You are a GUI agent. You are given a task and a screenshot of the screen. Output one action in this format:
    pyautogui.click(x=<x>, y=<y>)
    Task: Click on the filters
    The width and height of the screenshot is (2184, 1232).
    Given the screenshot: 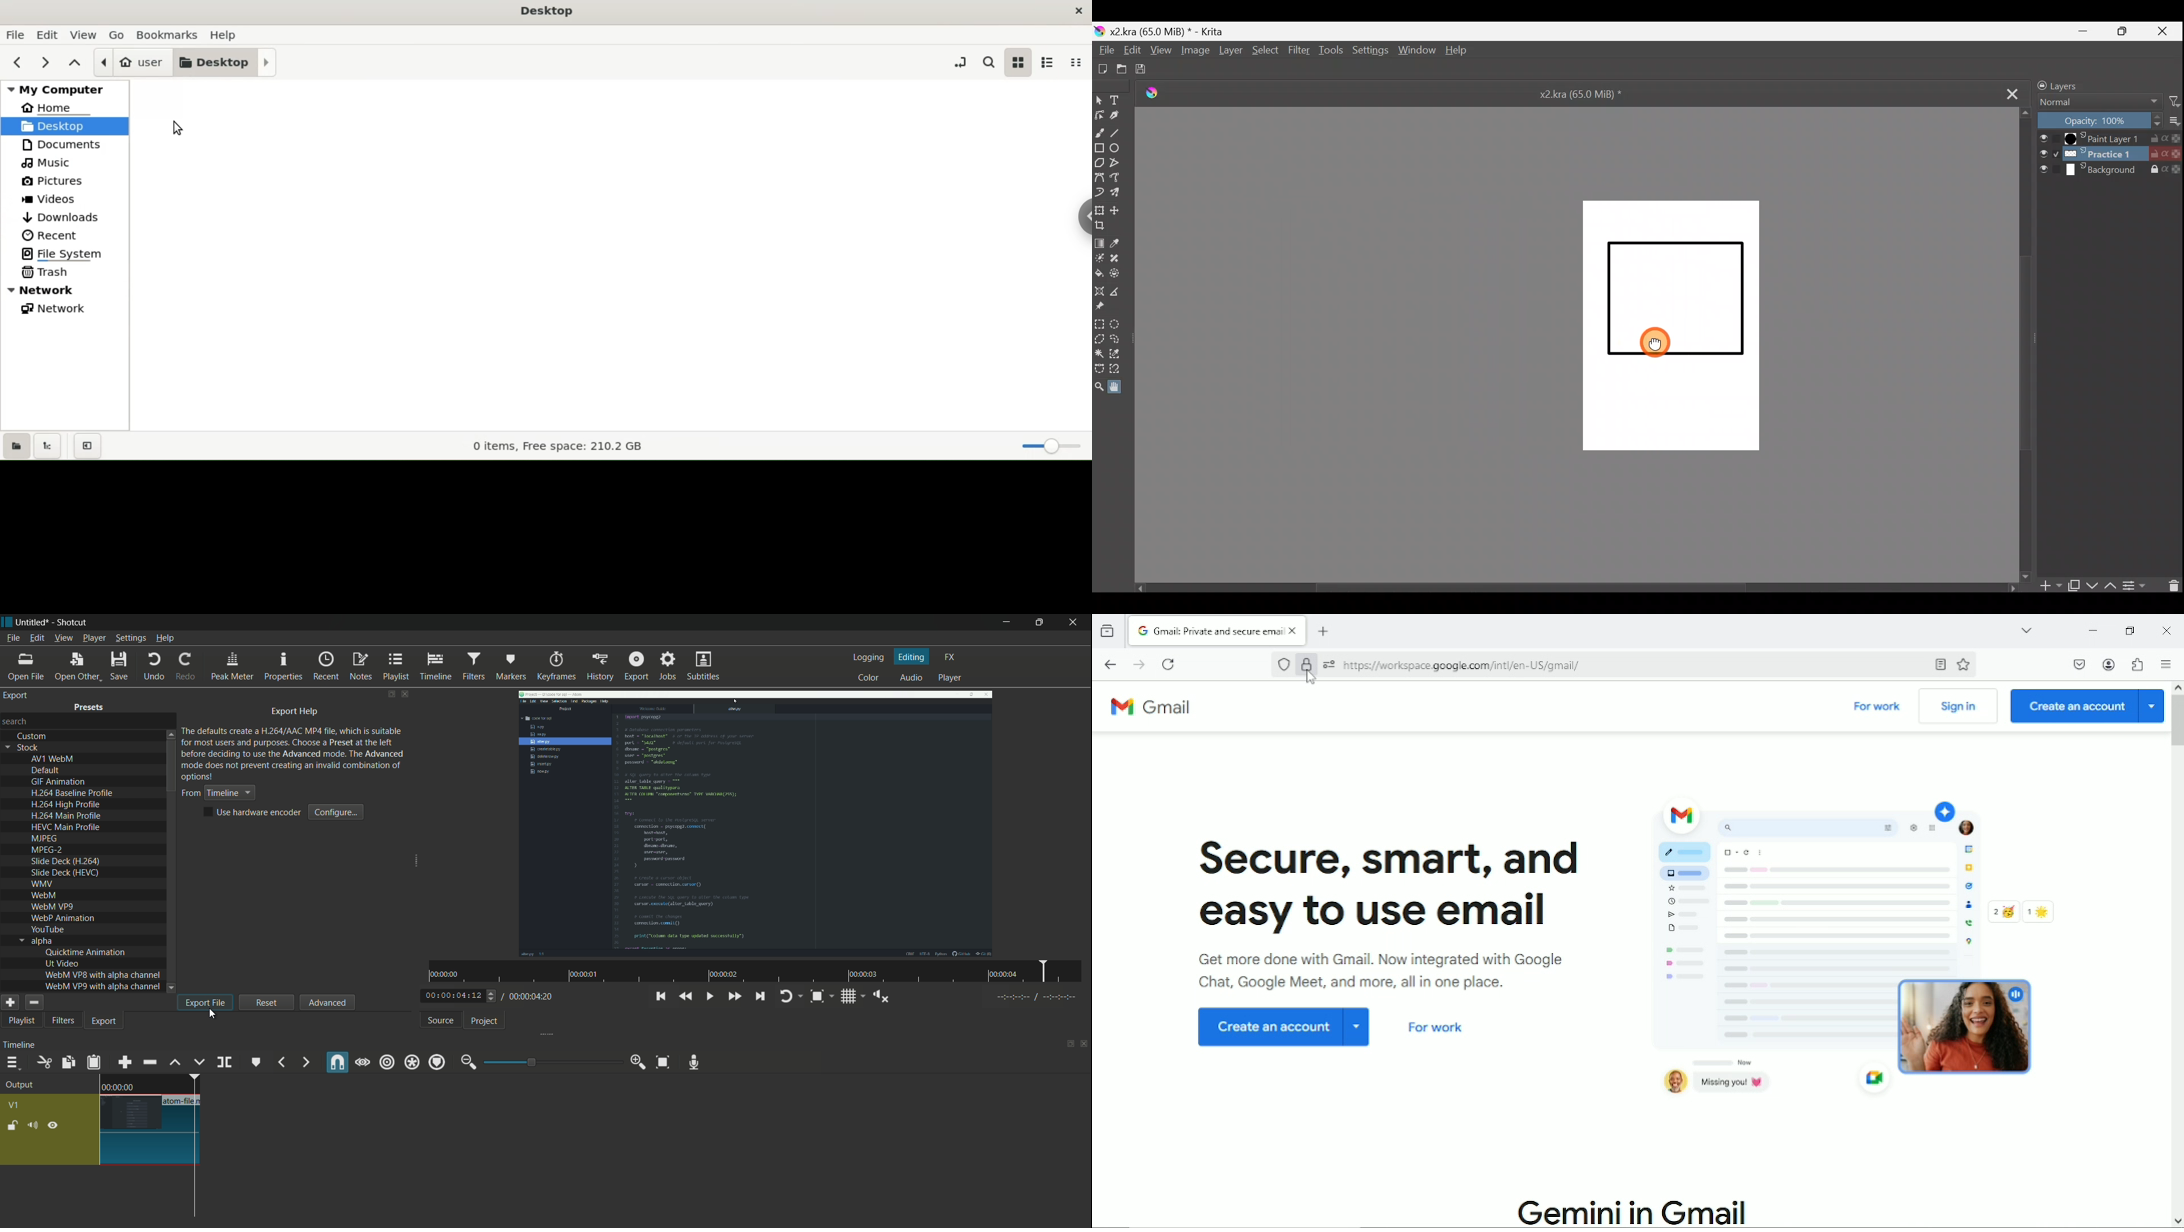 What is the action you would take?
    pyautogui.click(x=63, y=1021)
    